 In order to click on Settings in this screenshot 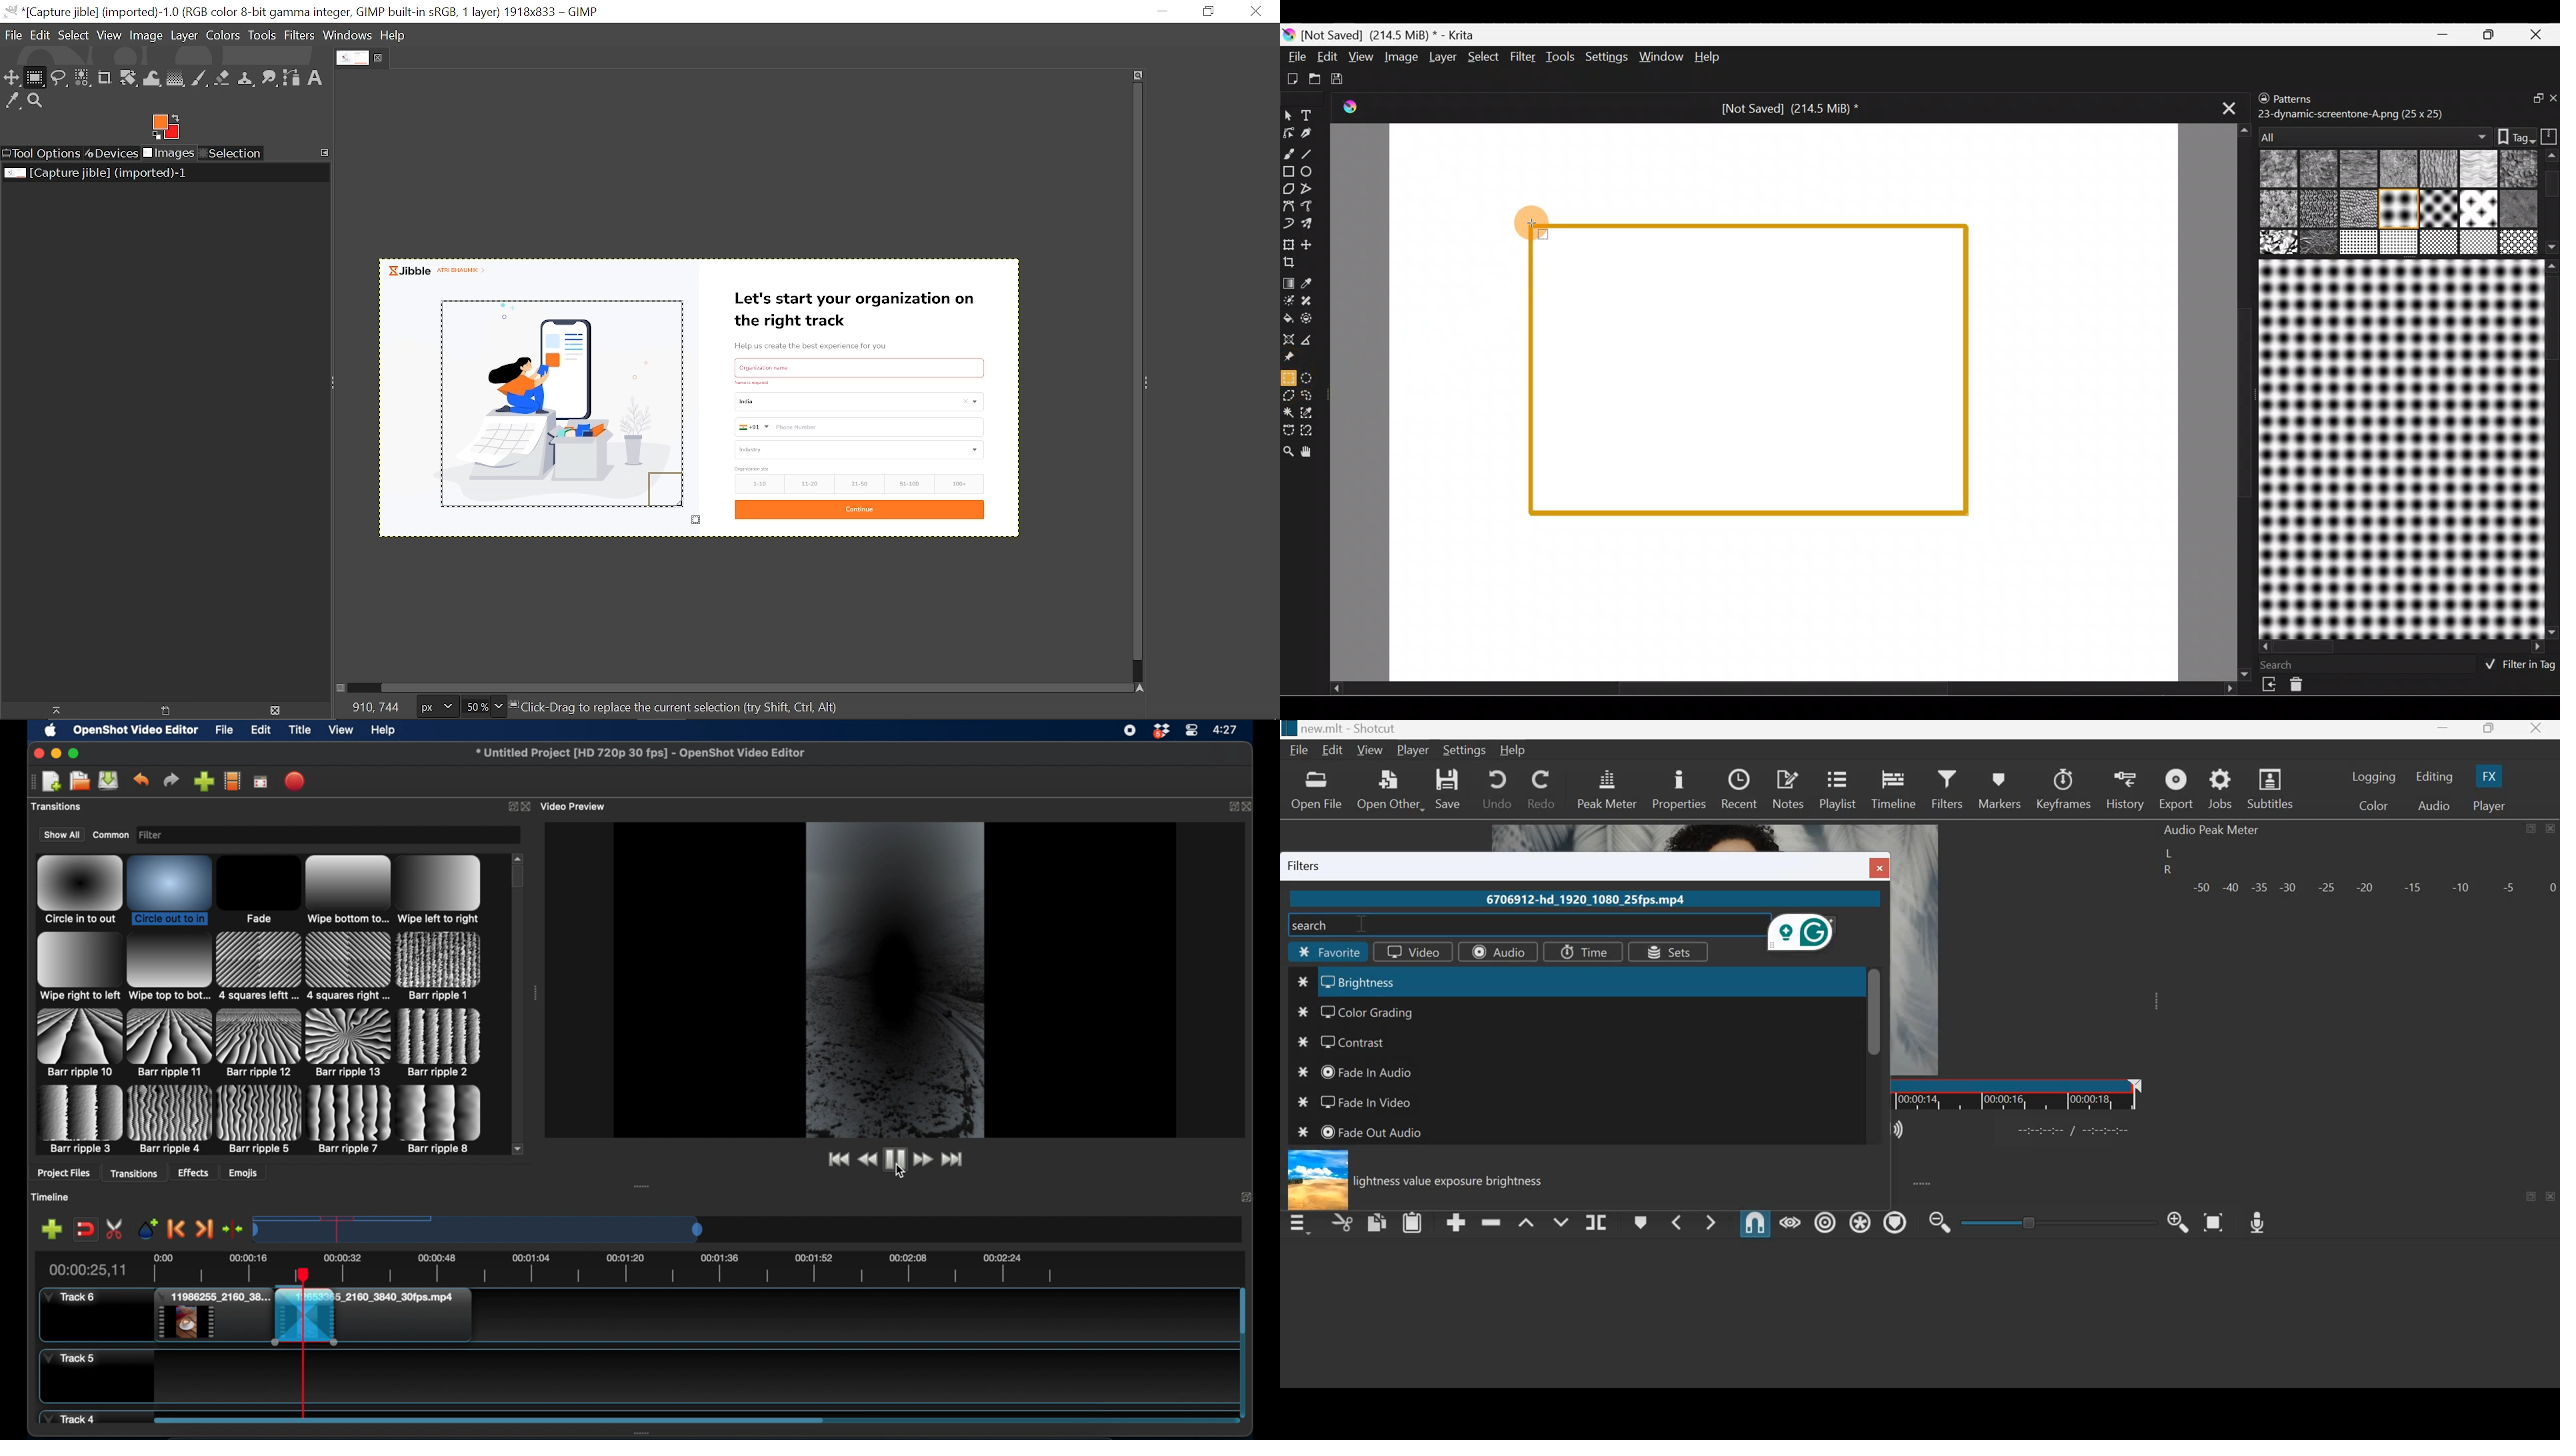, I will do `click(1465, 749)`.